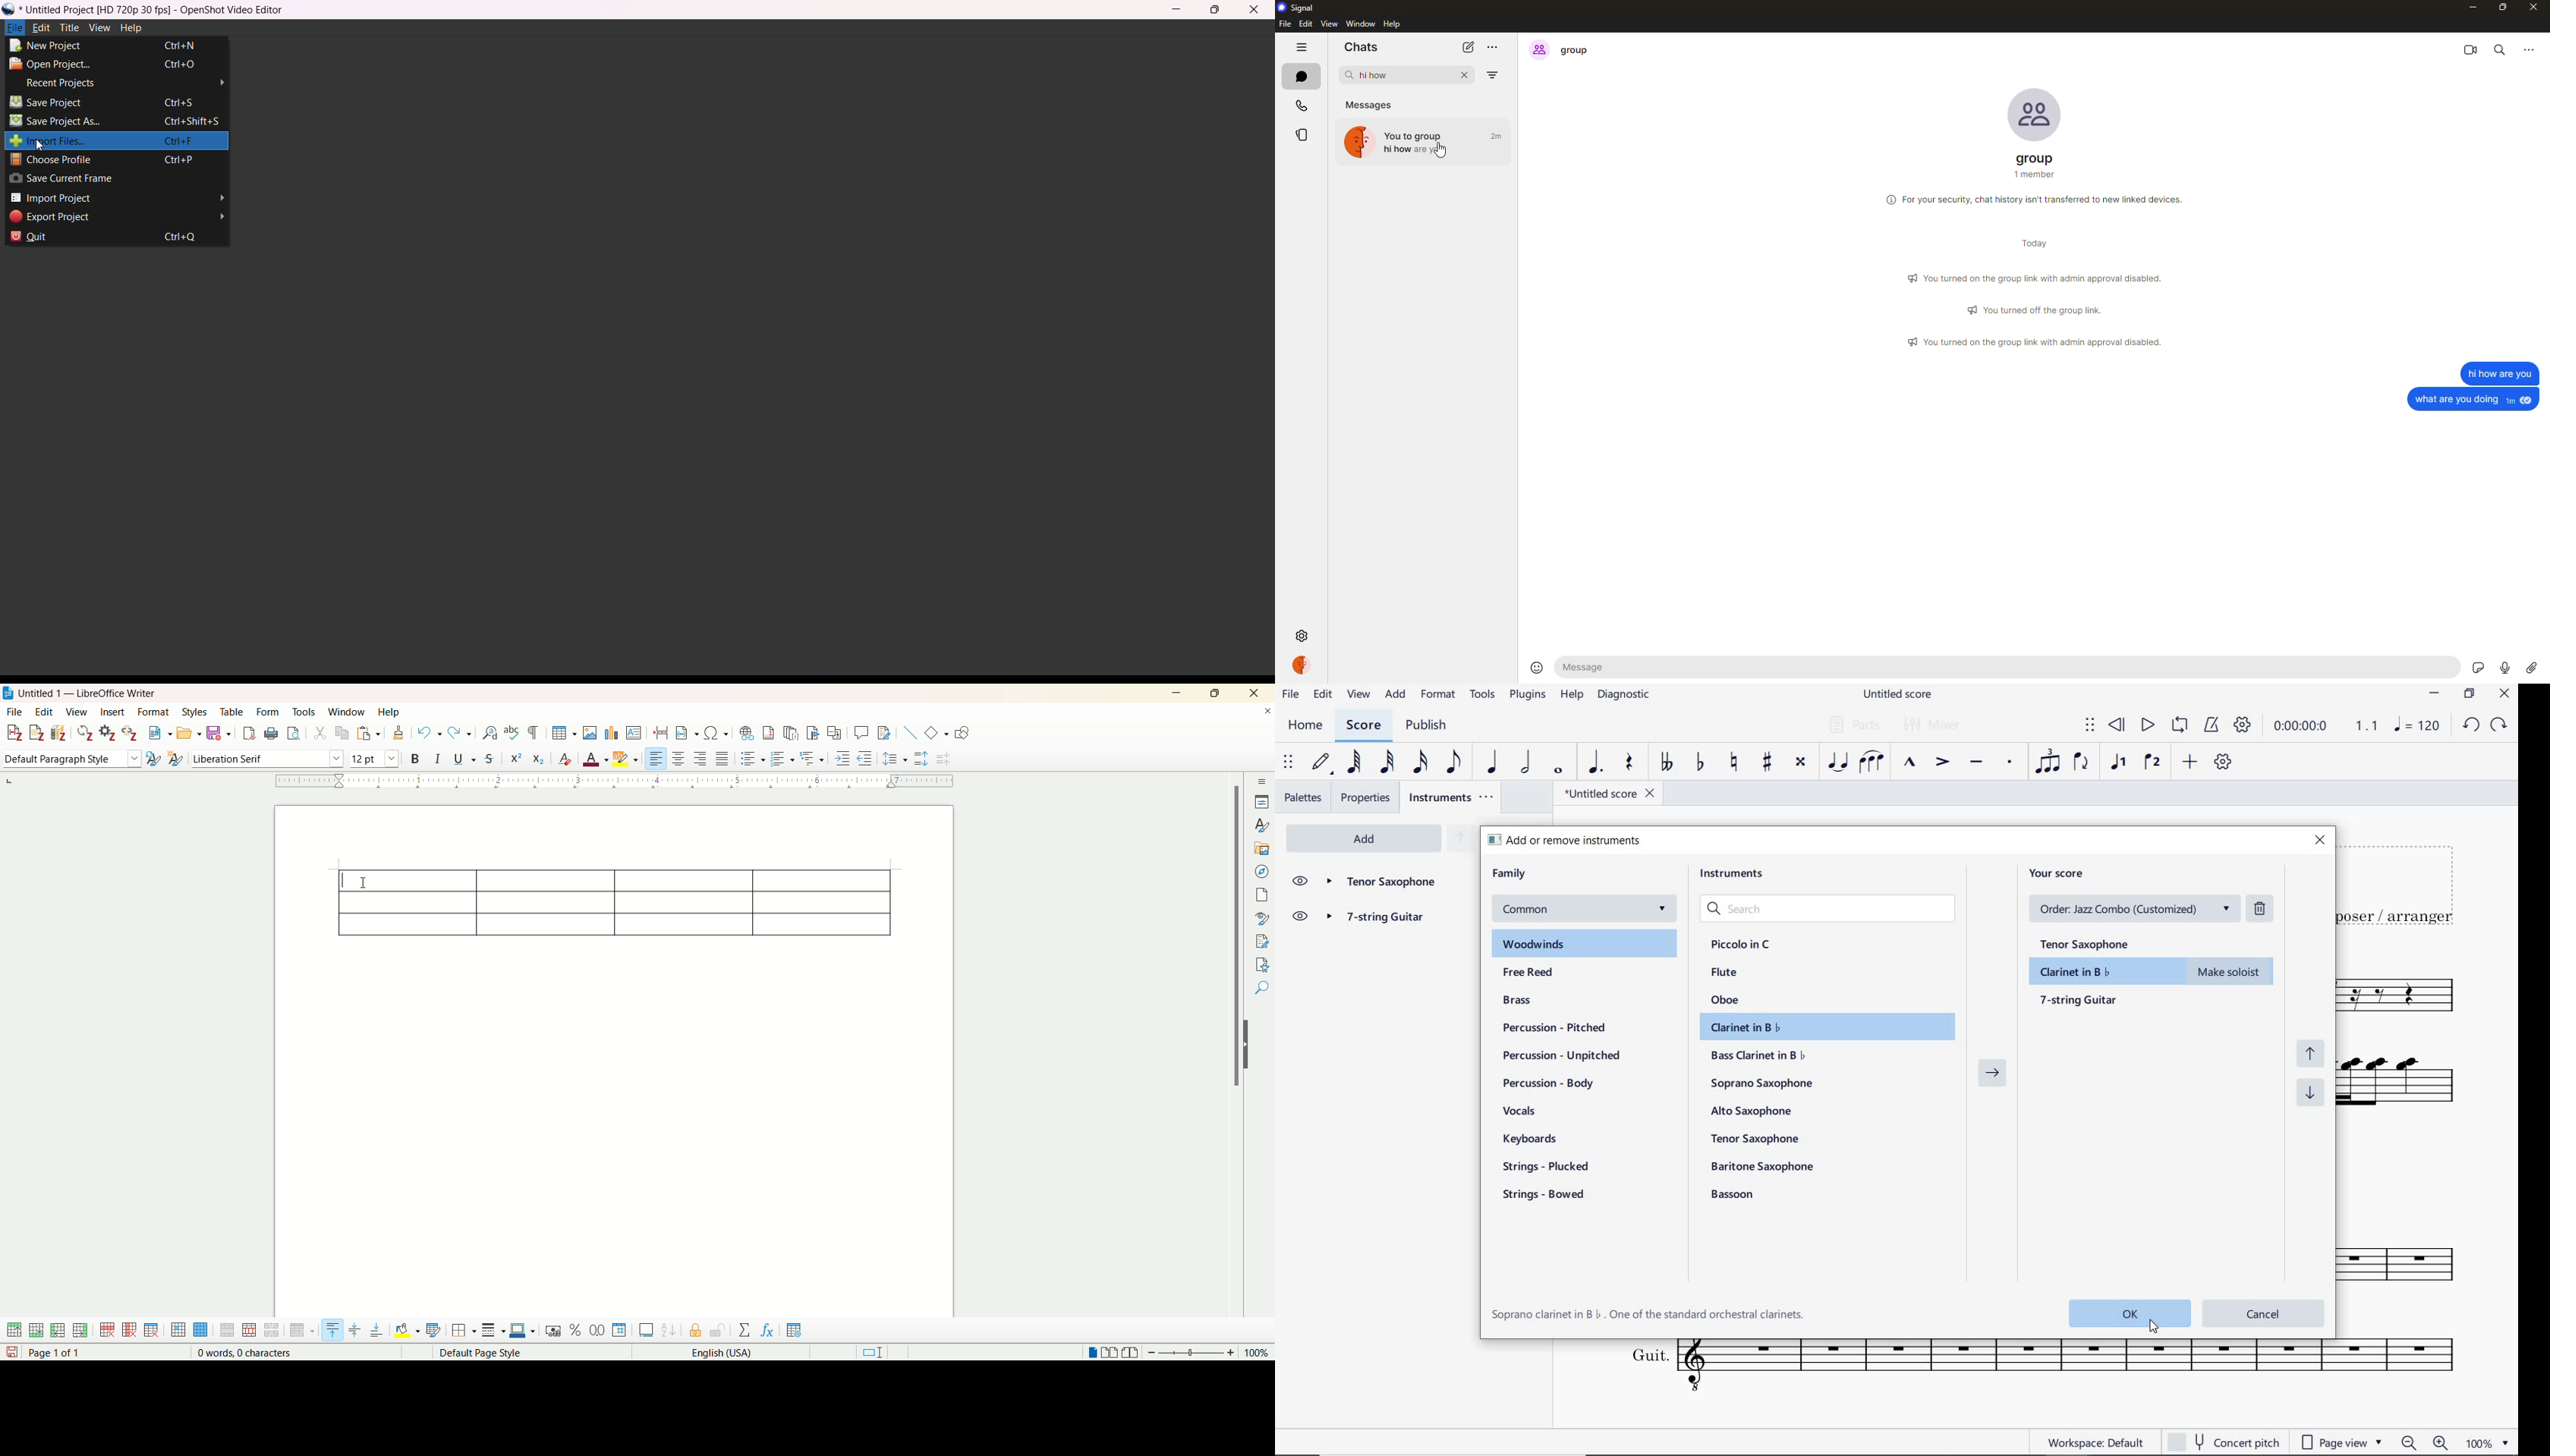 This screenshot has height=1456, width=2576. What do you see at coordinates (539, 759) in the screenshot?
I see `subscript` at bounding box center [539, 759].